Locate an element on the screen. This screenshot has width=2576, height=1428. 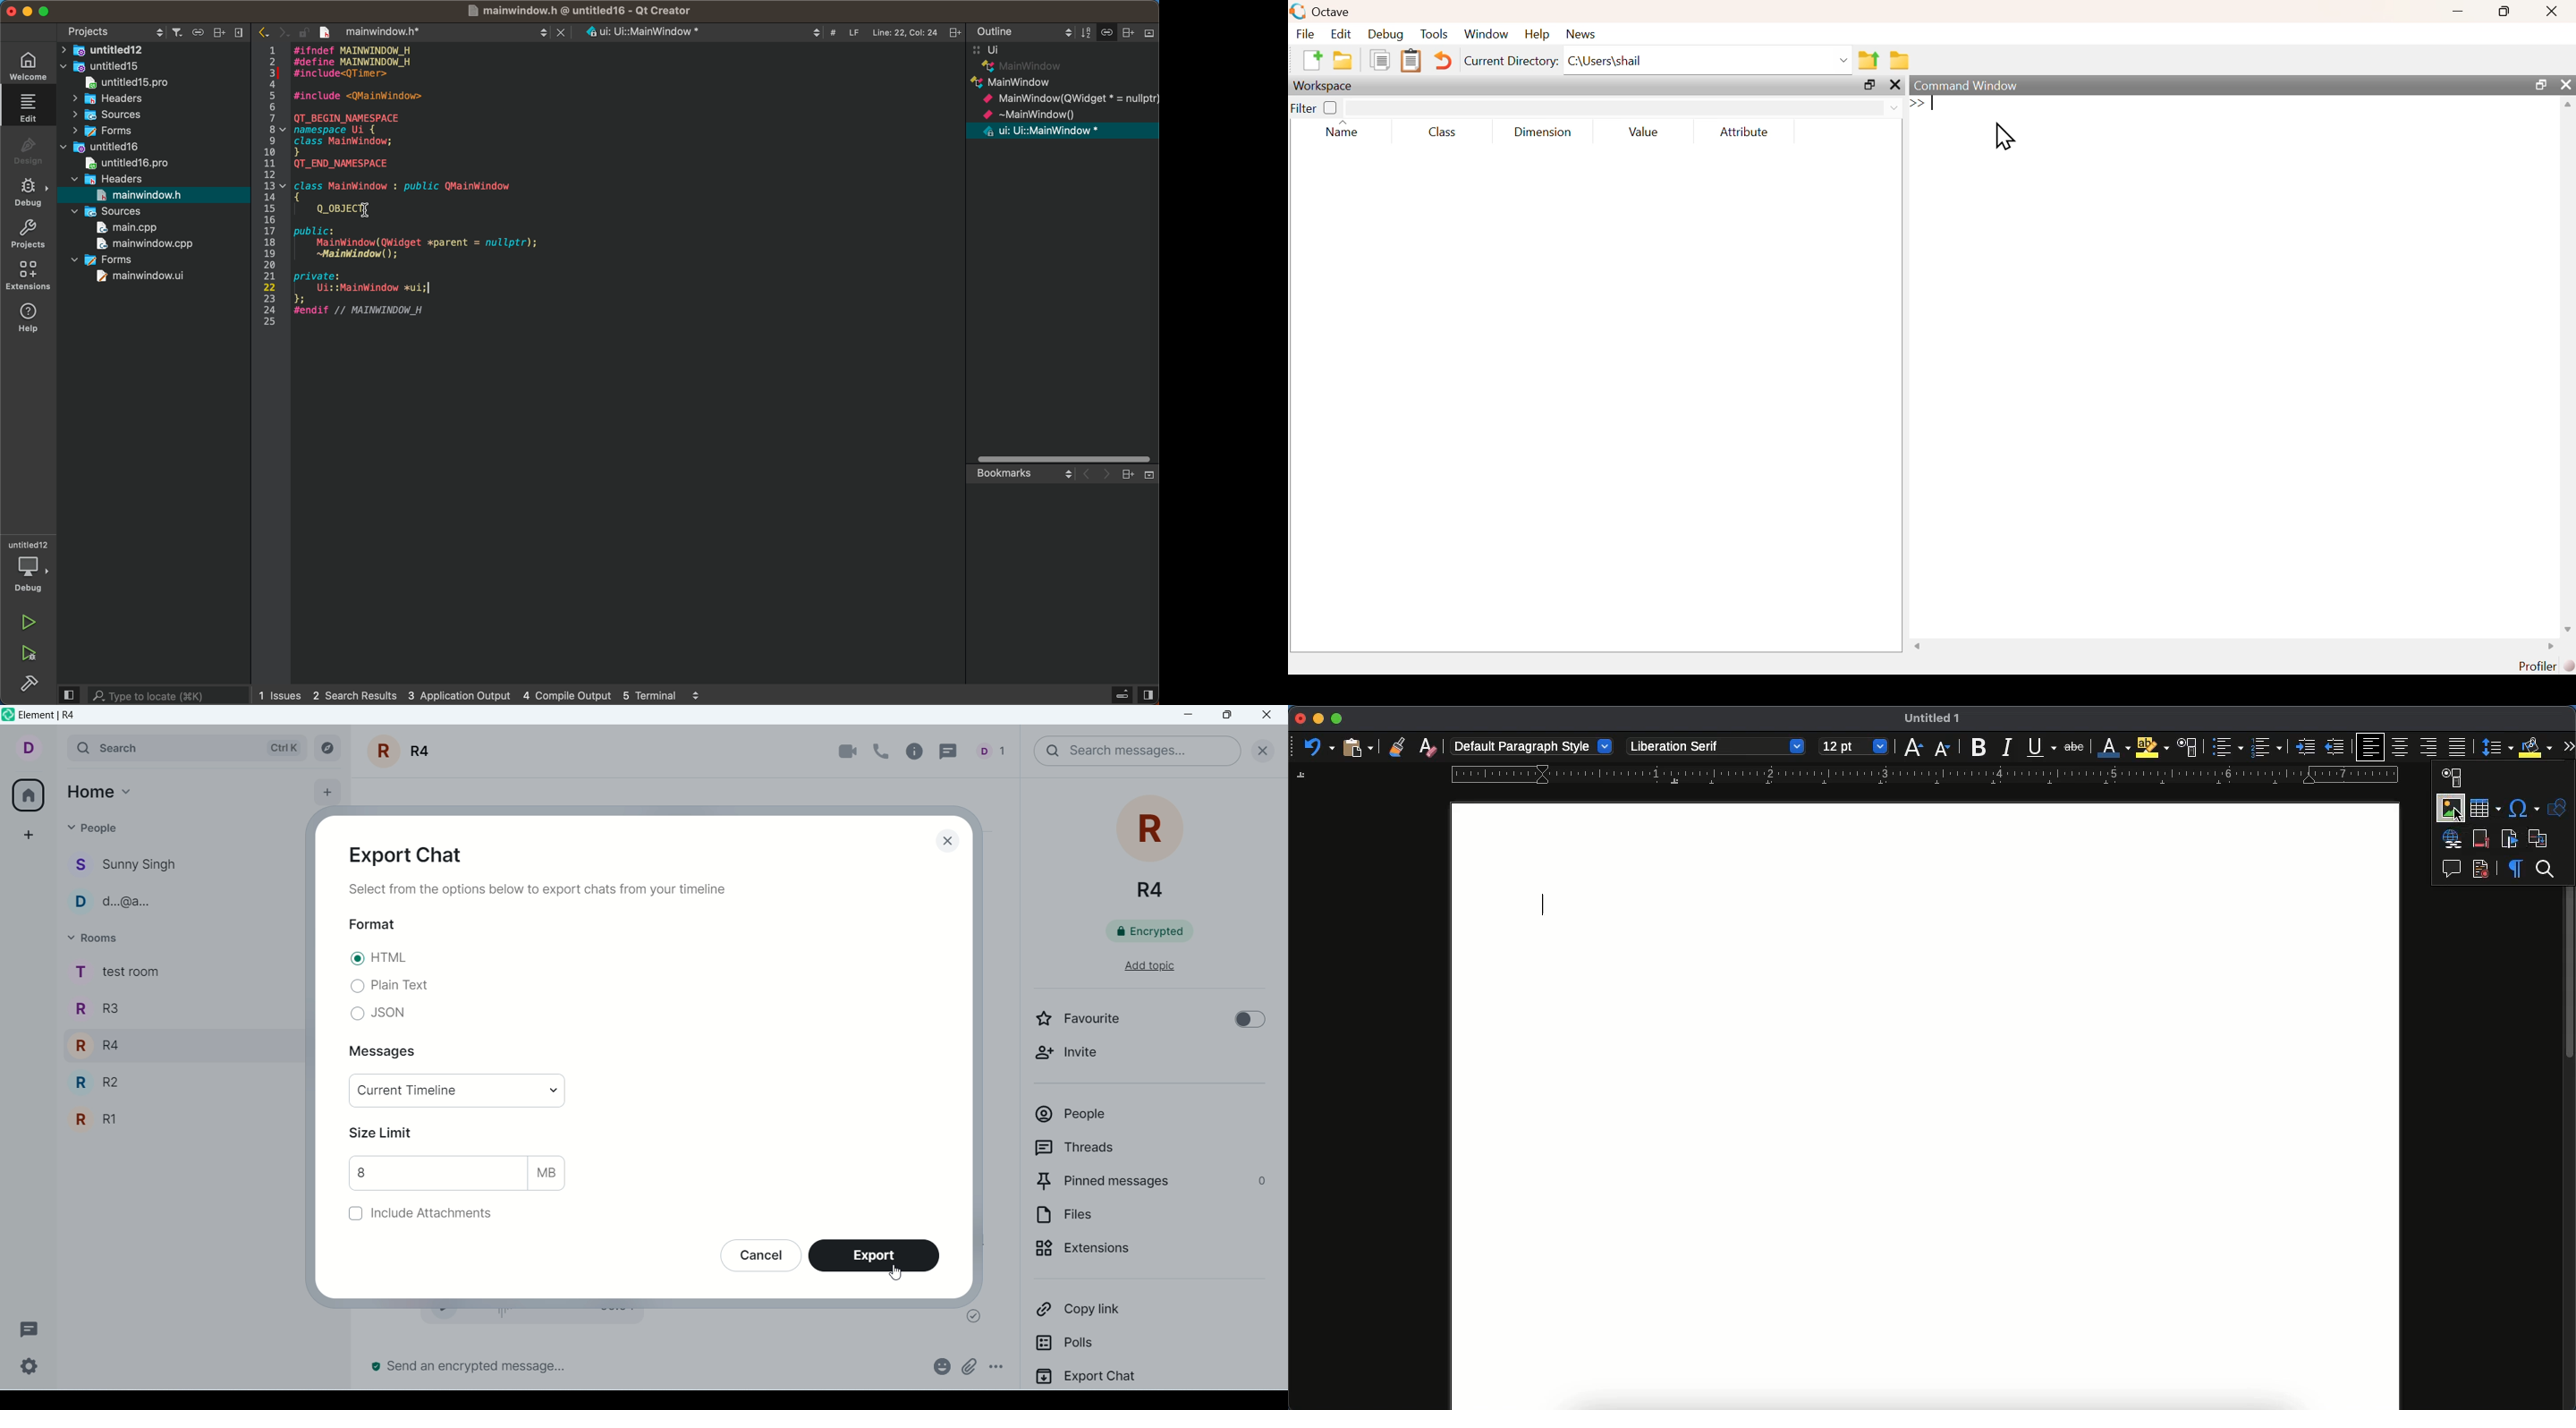
close is located at coordinates (1269, 716).